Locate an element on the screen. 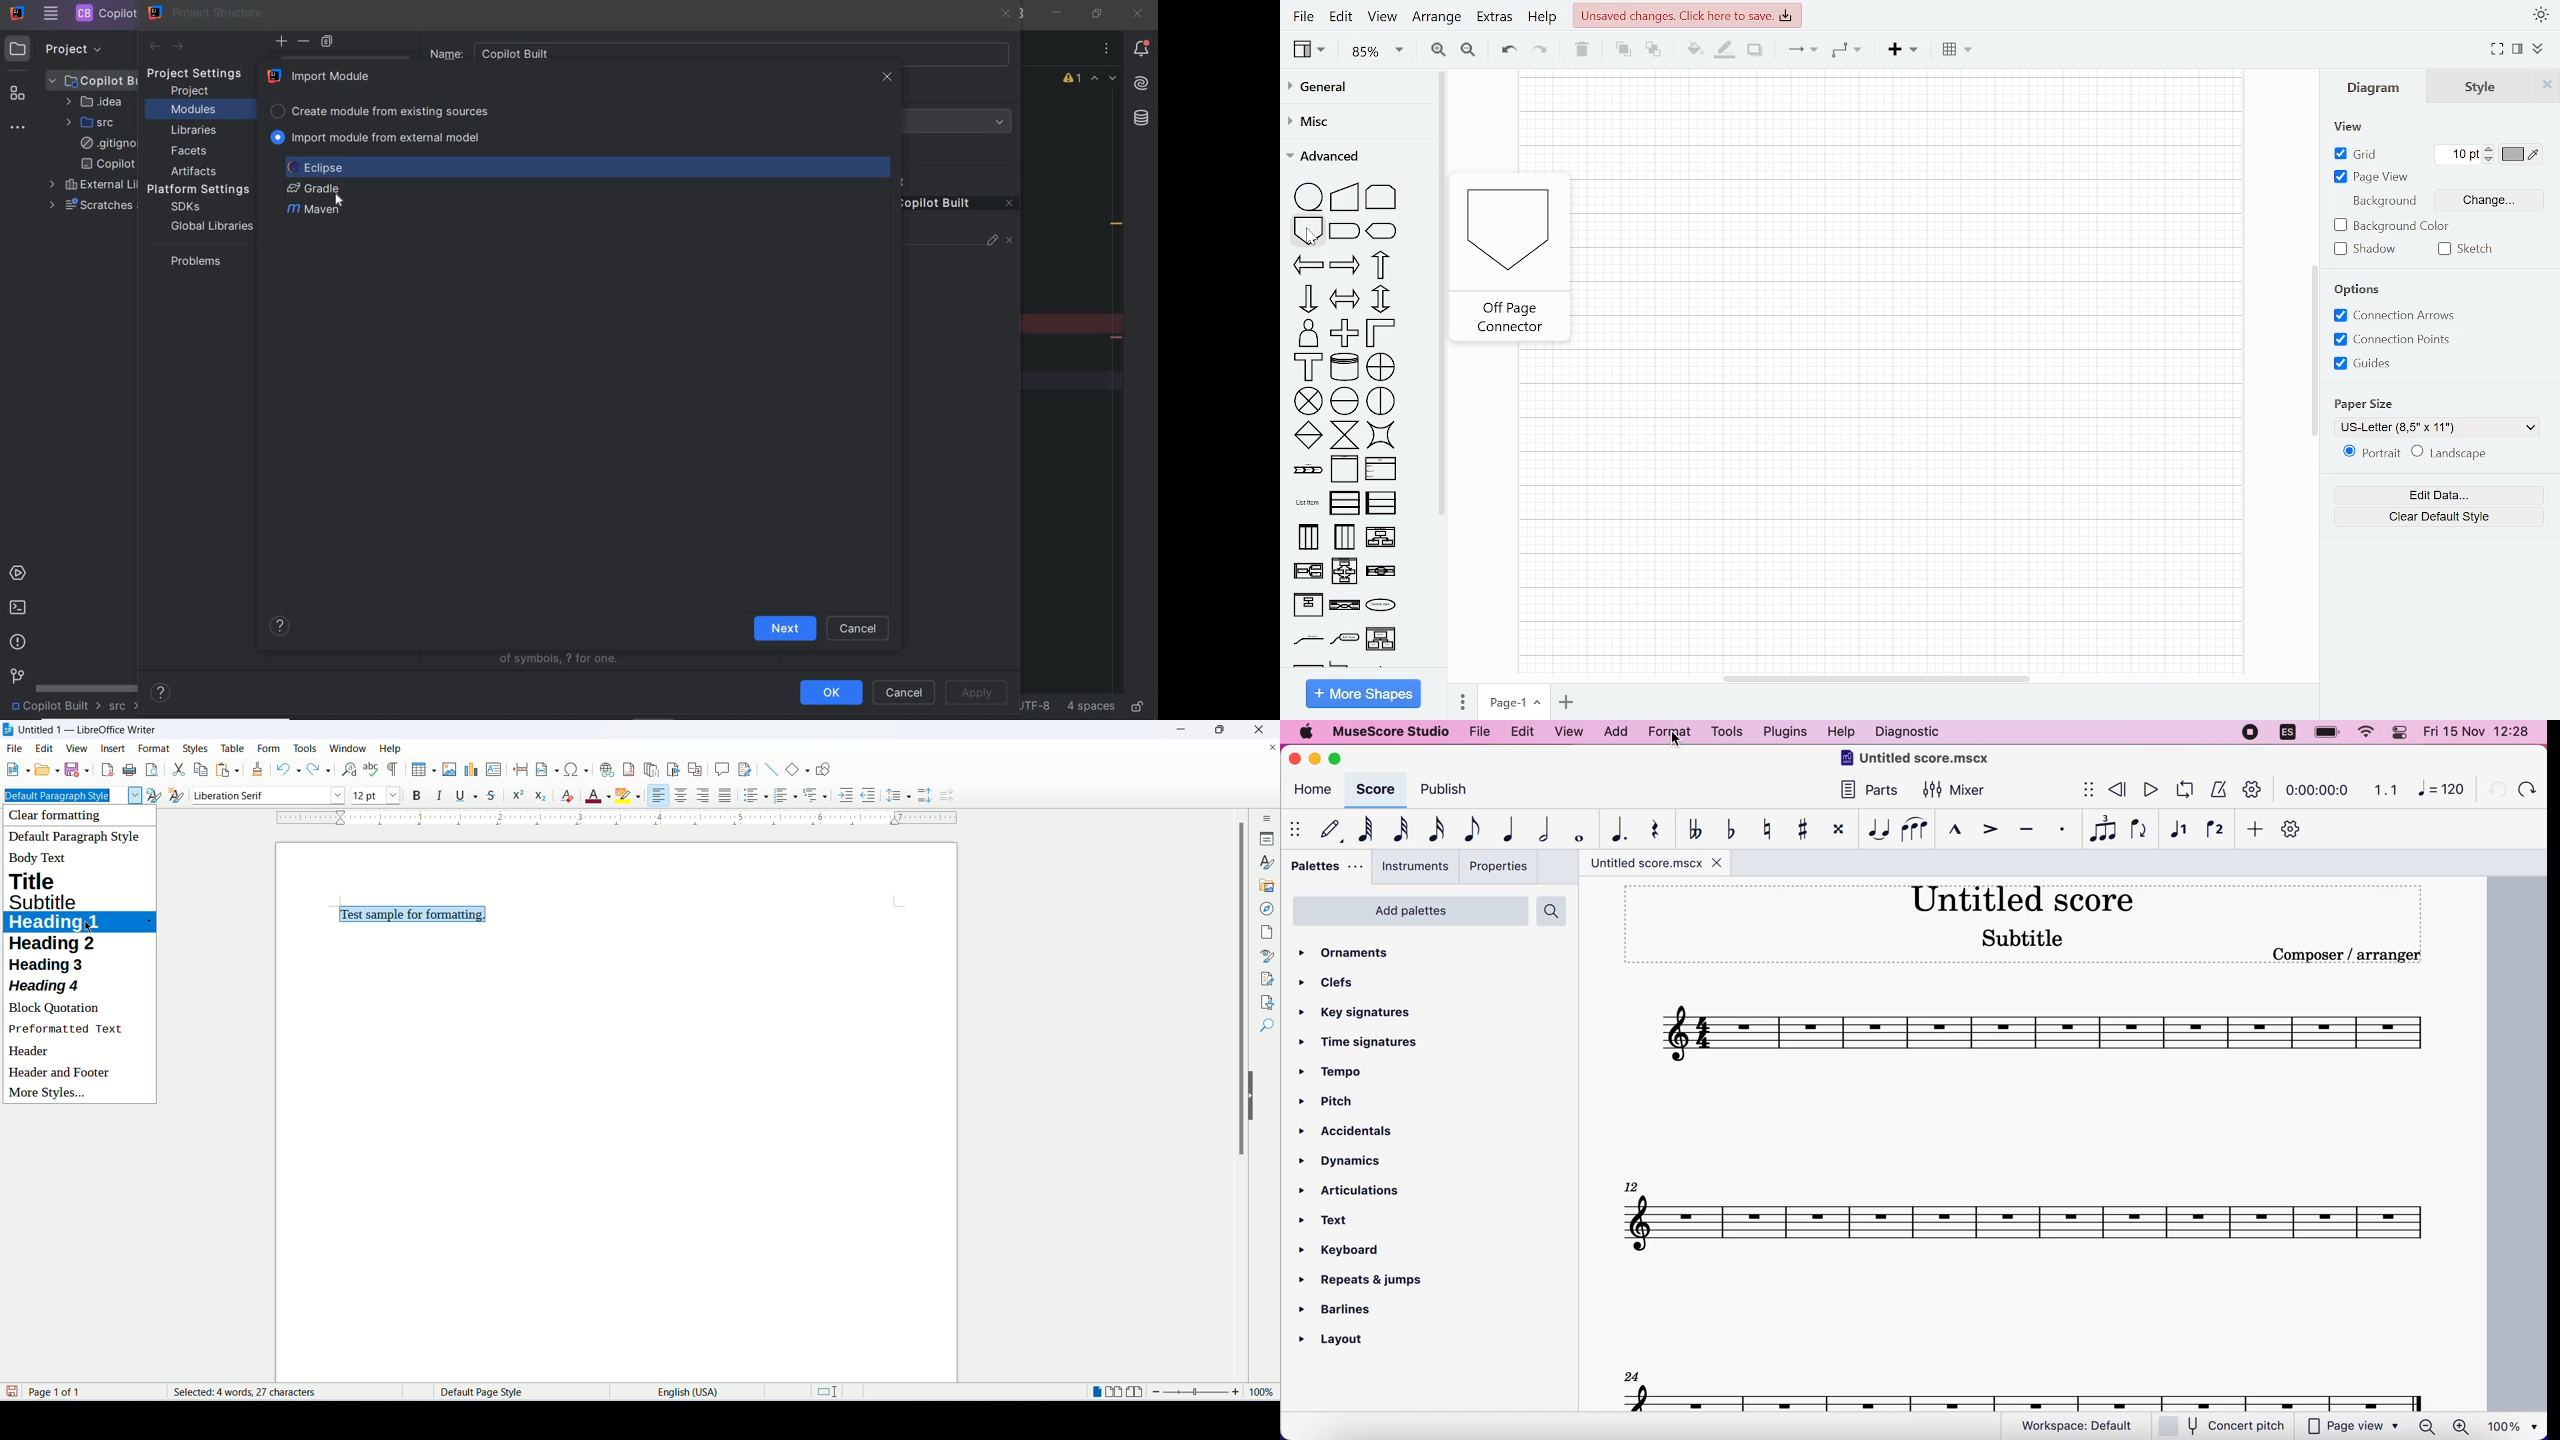 This screenshot has width=2576, height=1456. loop limit is located at coordinates (1382, 195).